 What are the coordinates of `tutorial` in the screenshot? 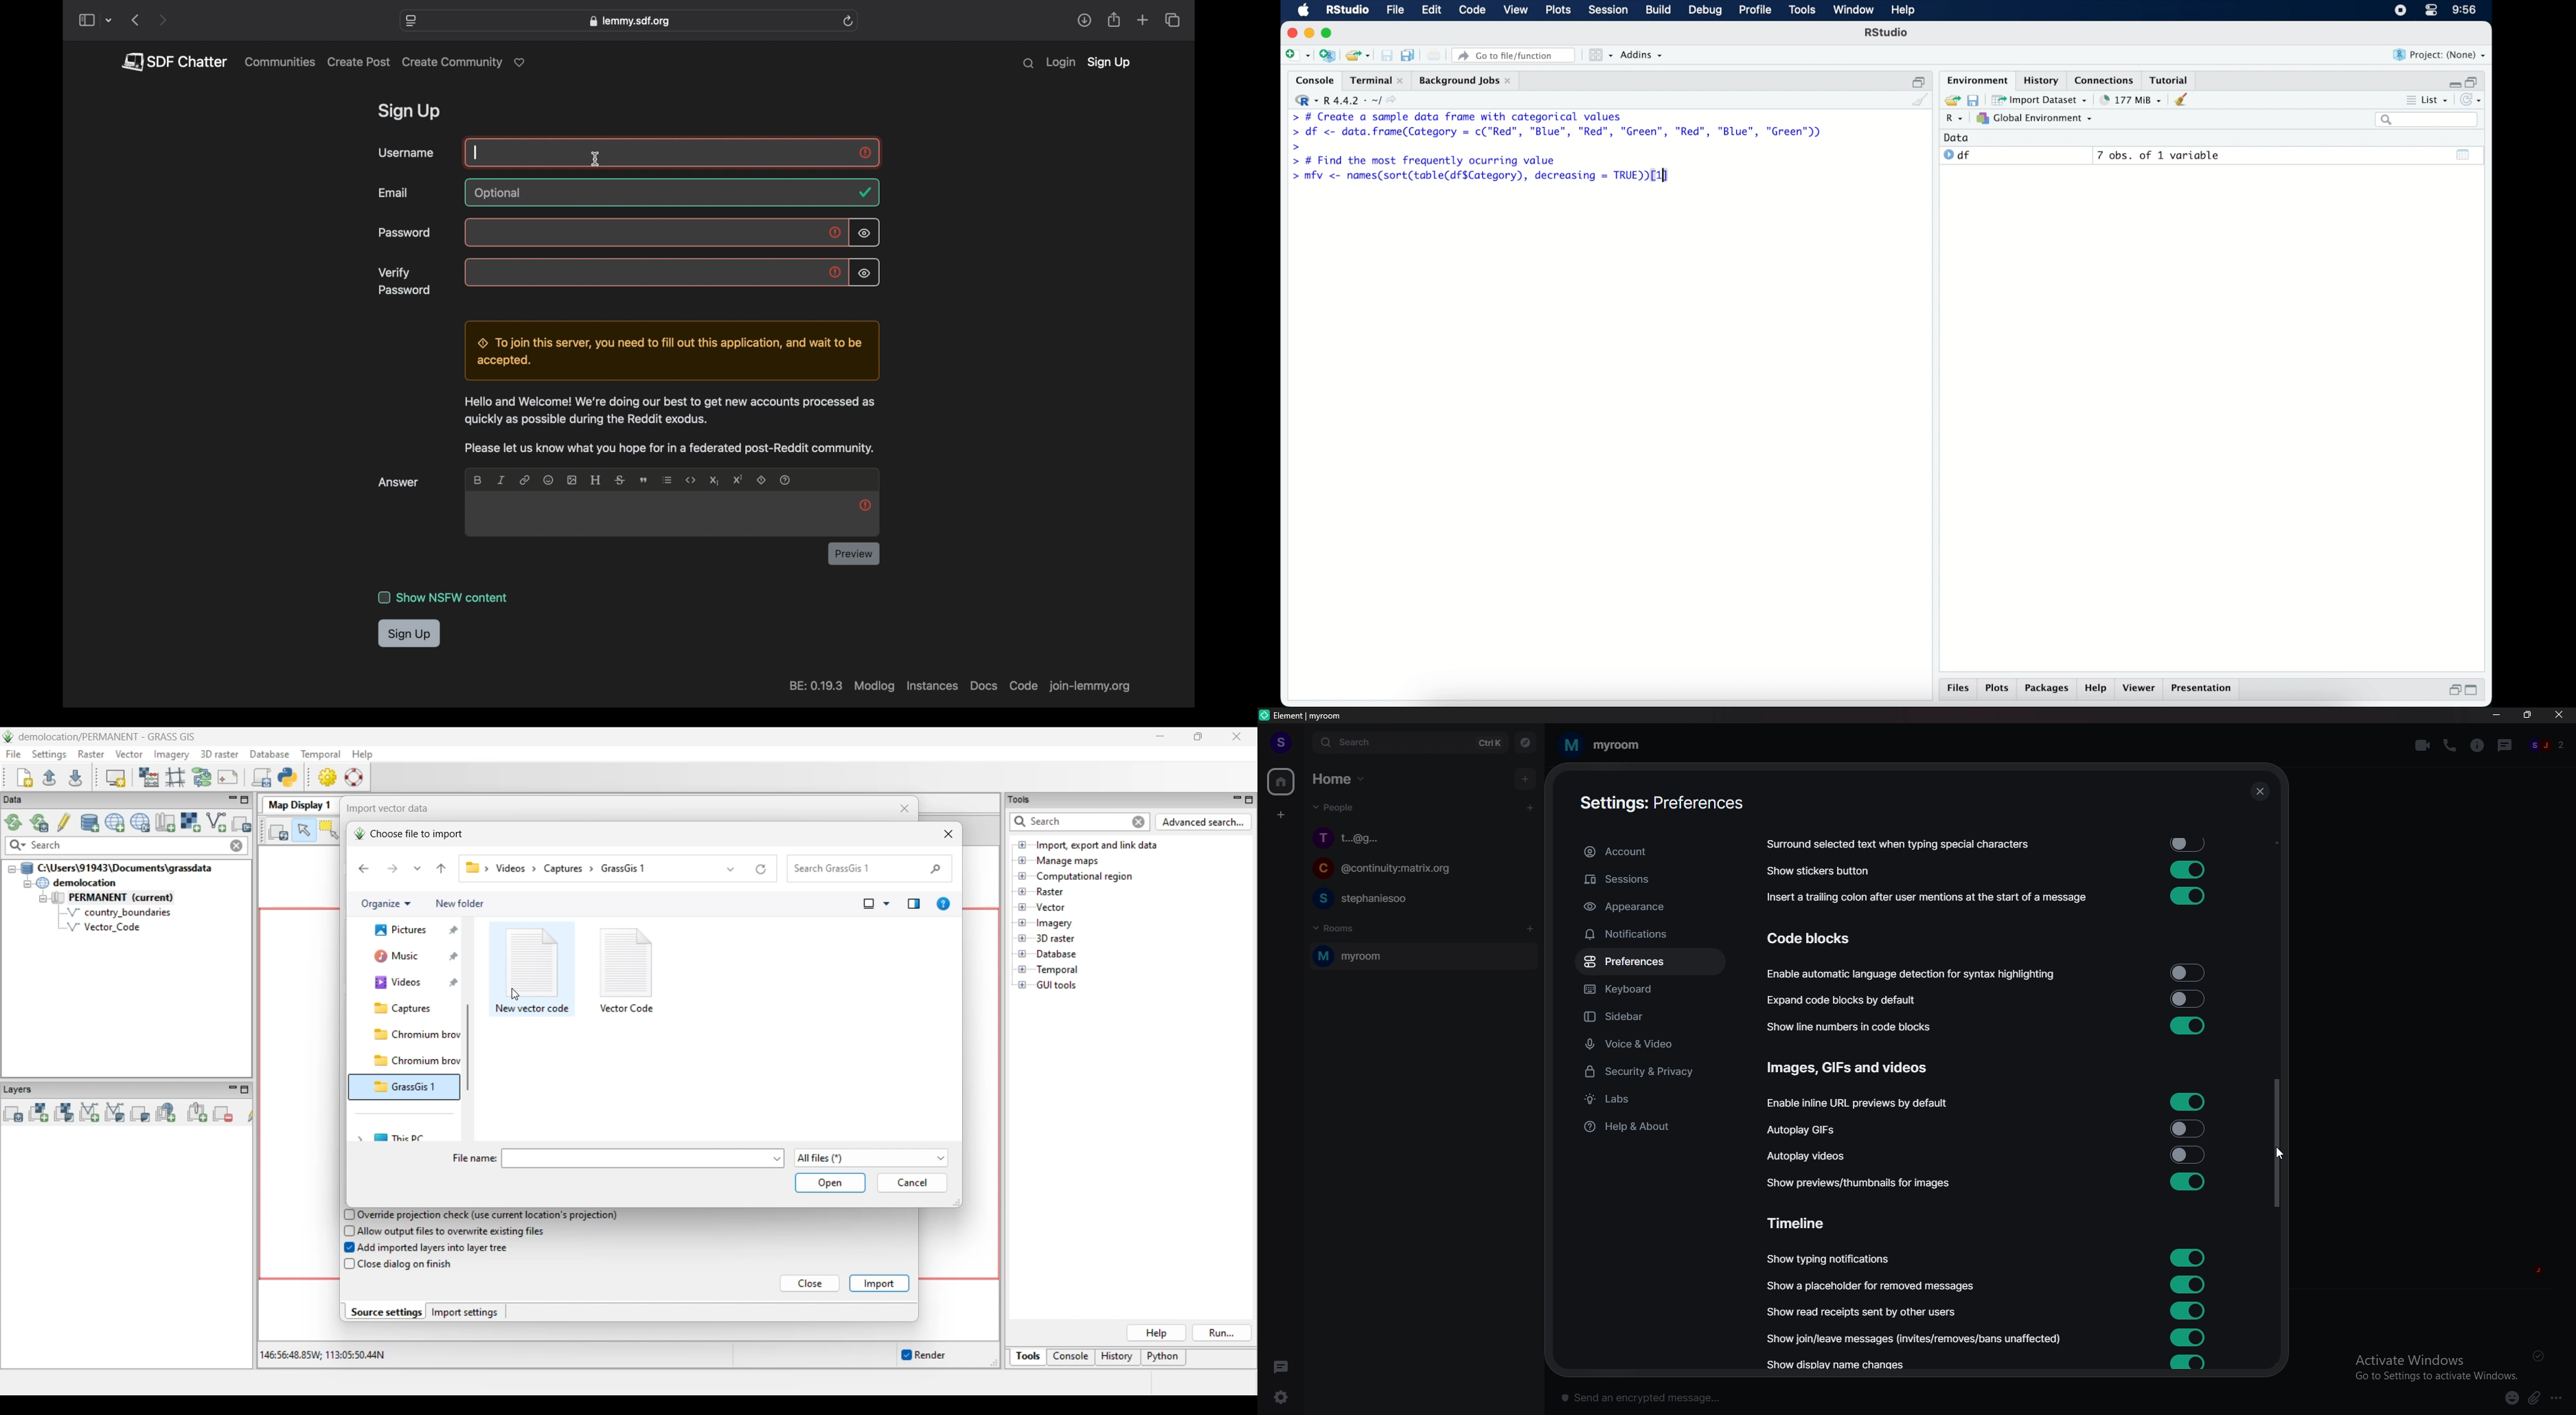 It's located at (2172, 79).